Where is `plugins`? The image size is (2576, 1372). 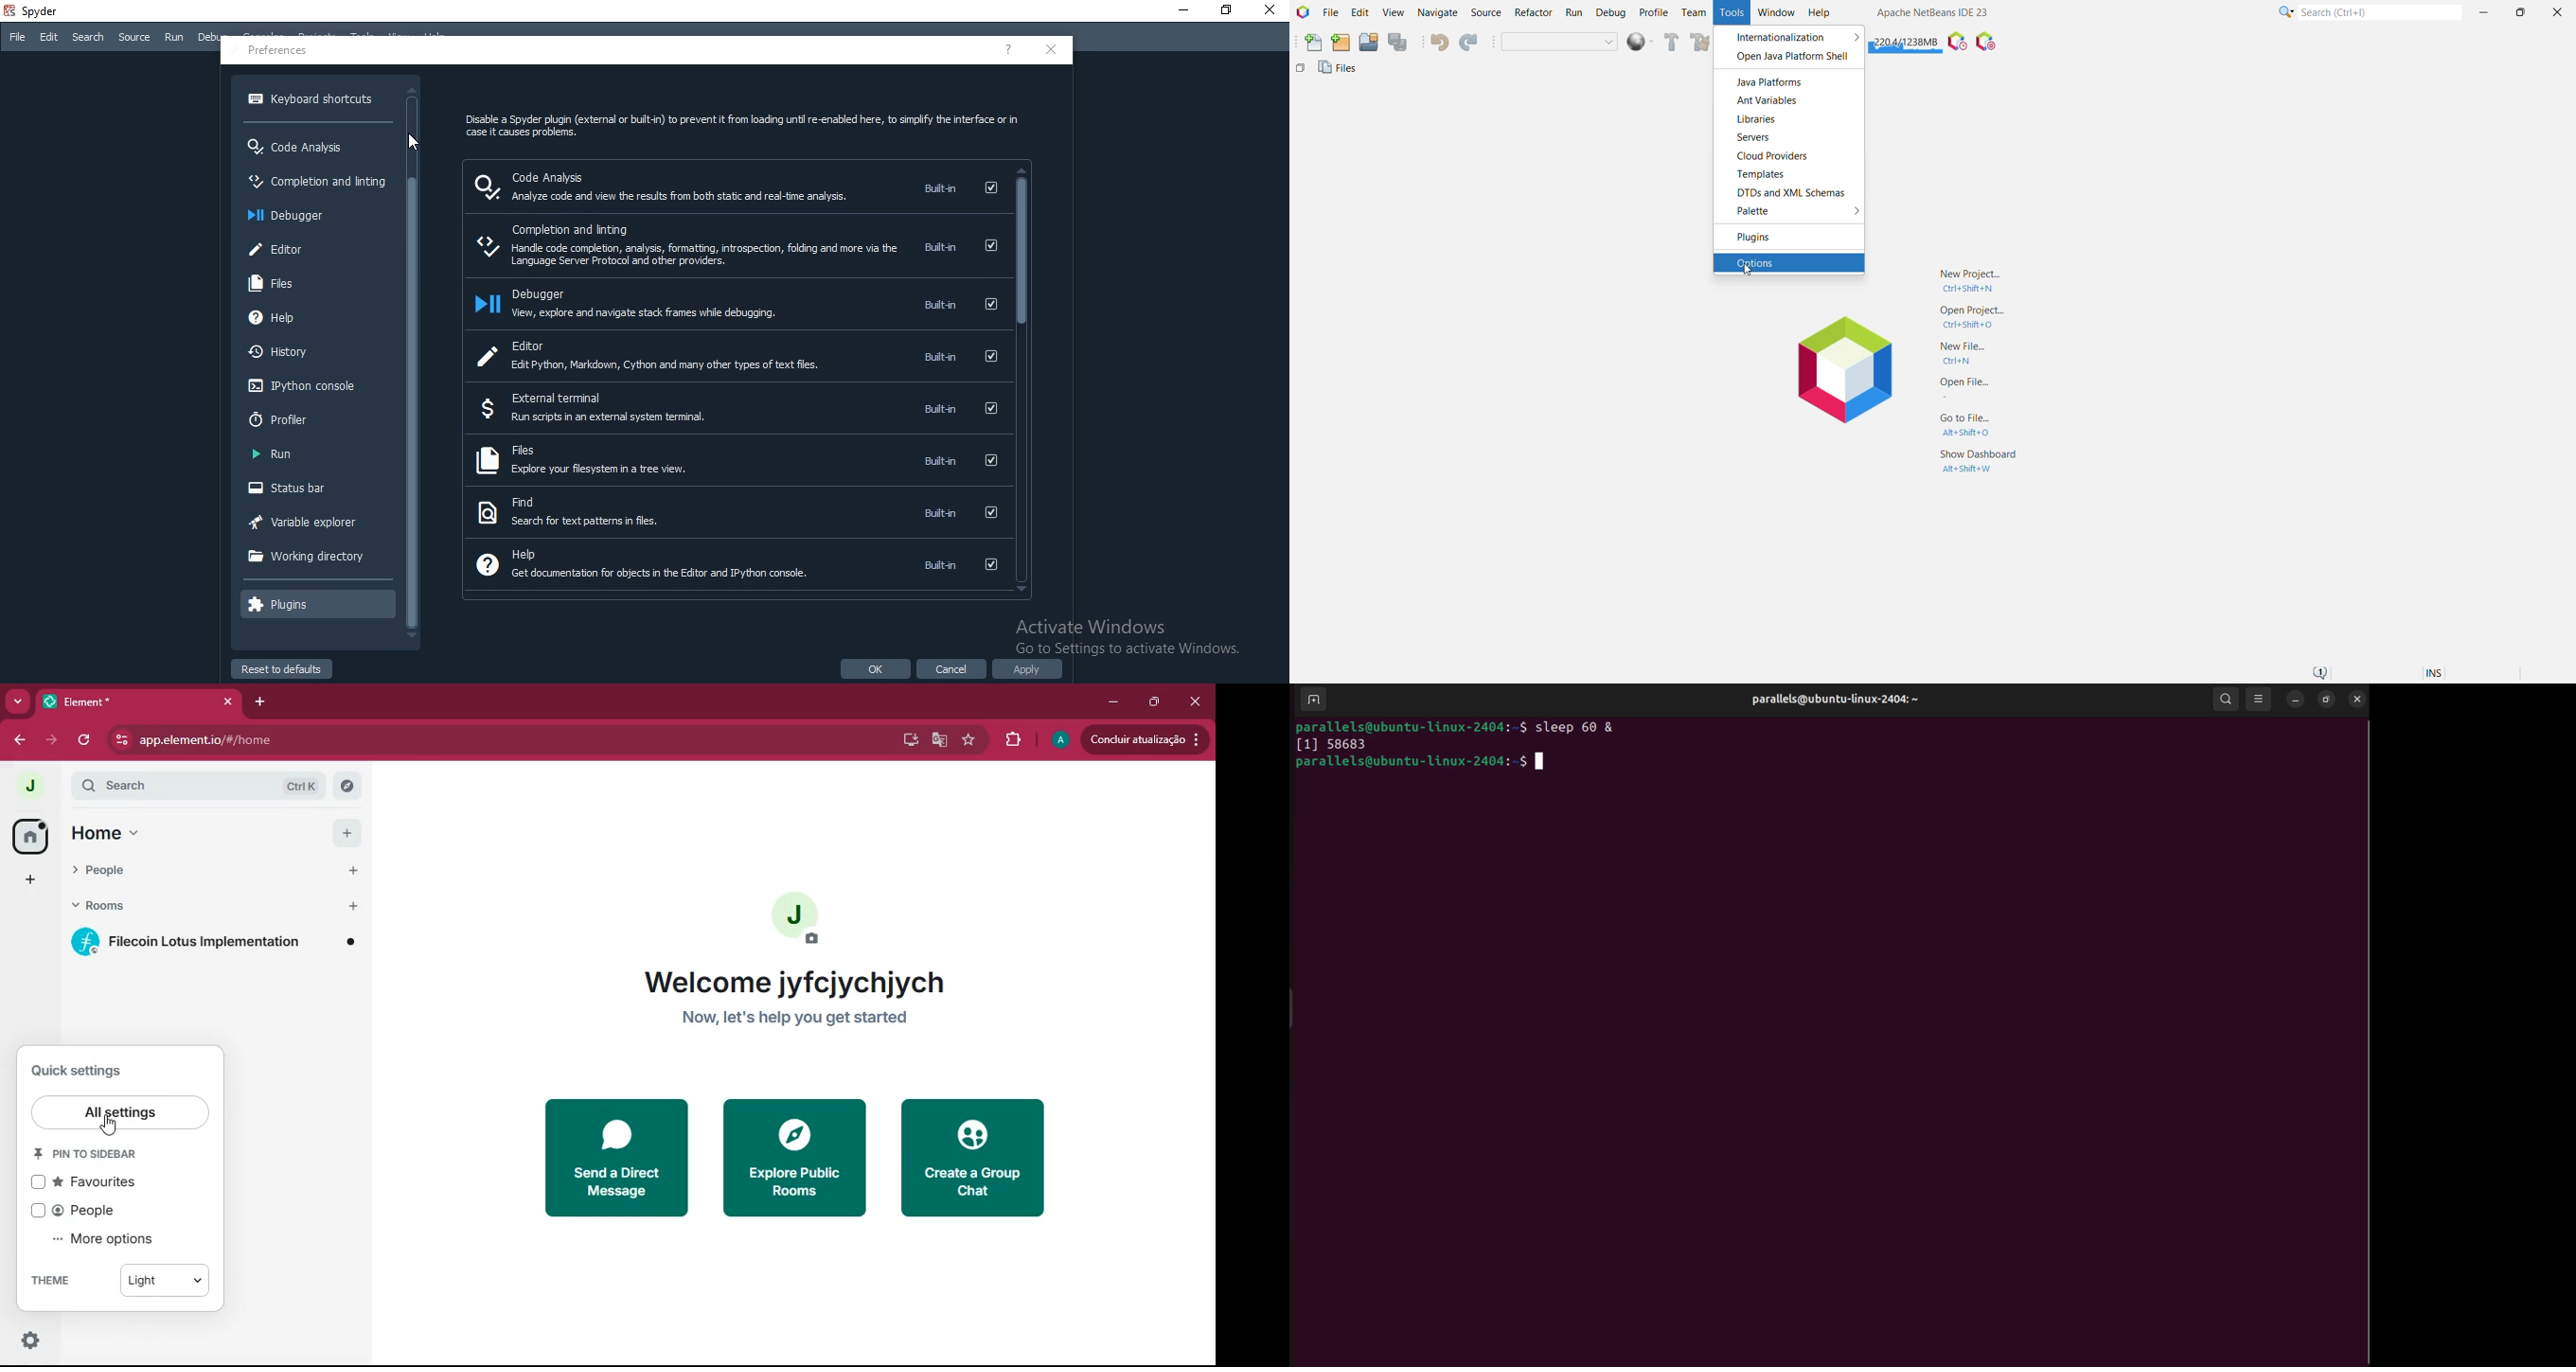 plugins is located at coordinates (313, 603).